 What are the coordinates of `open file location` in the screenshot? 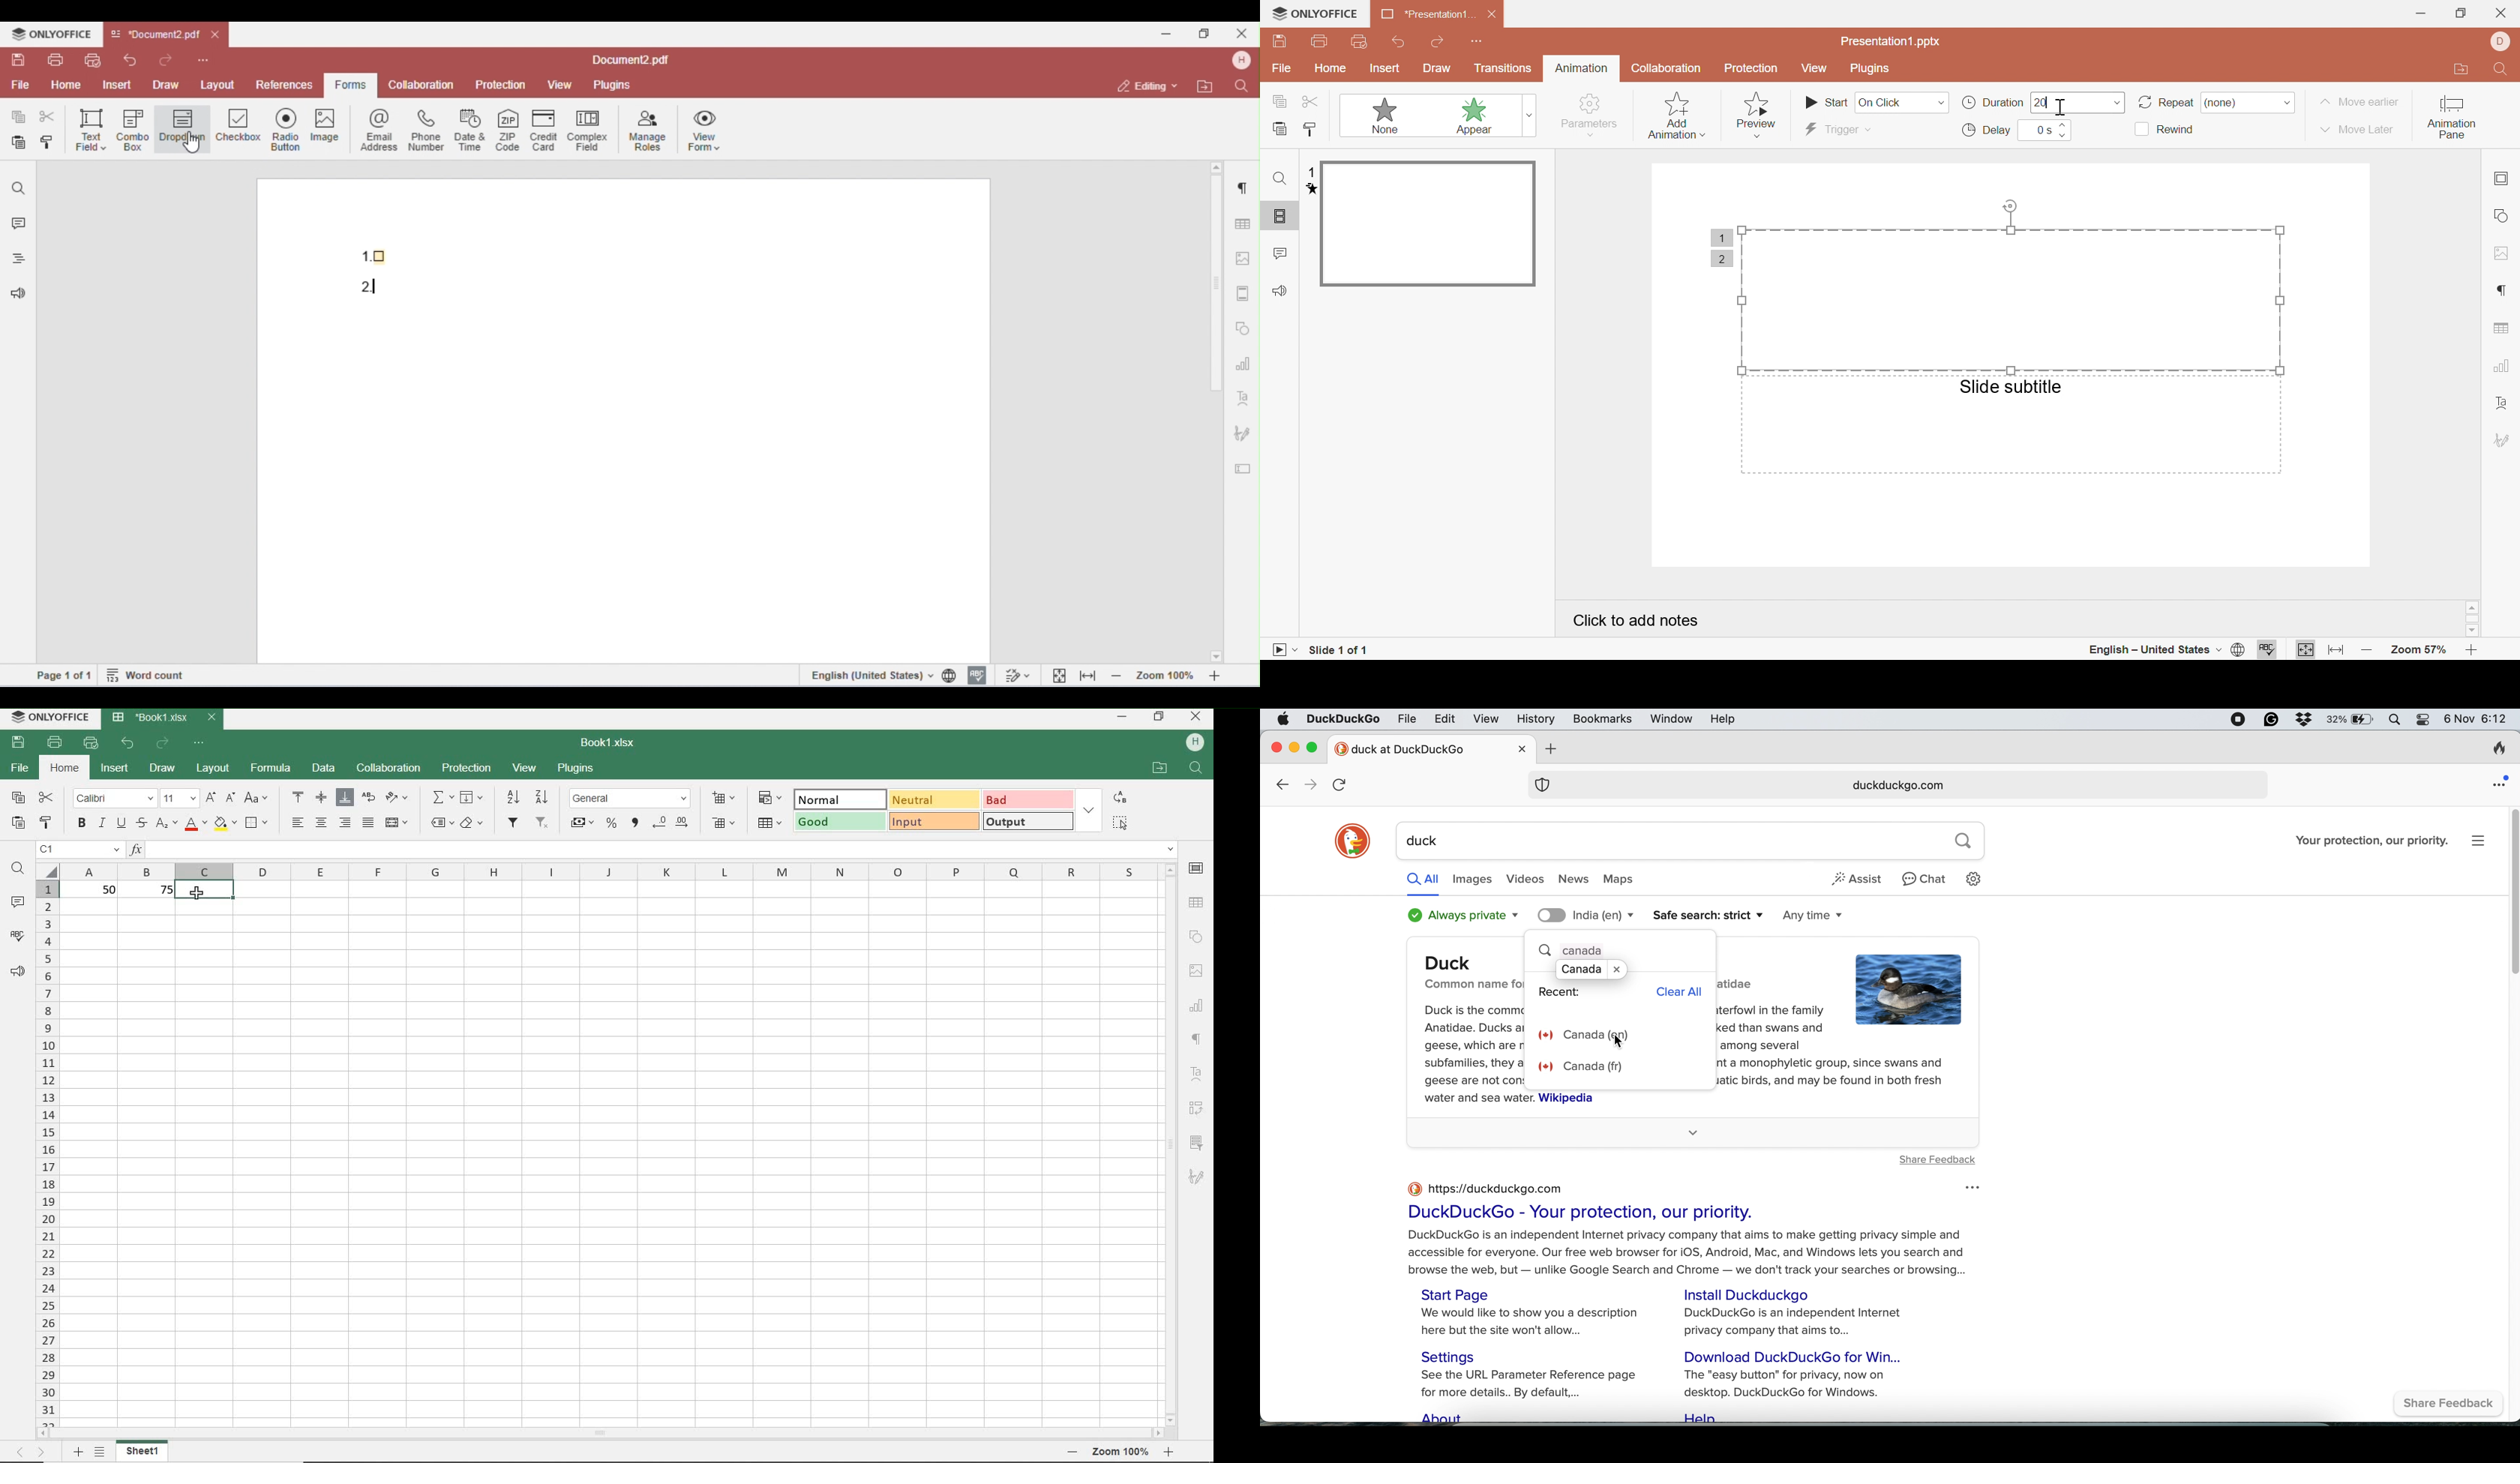 It's located at (2466, 70).